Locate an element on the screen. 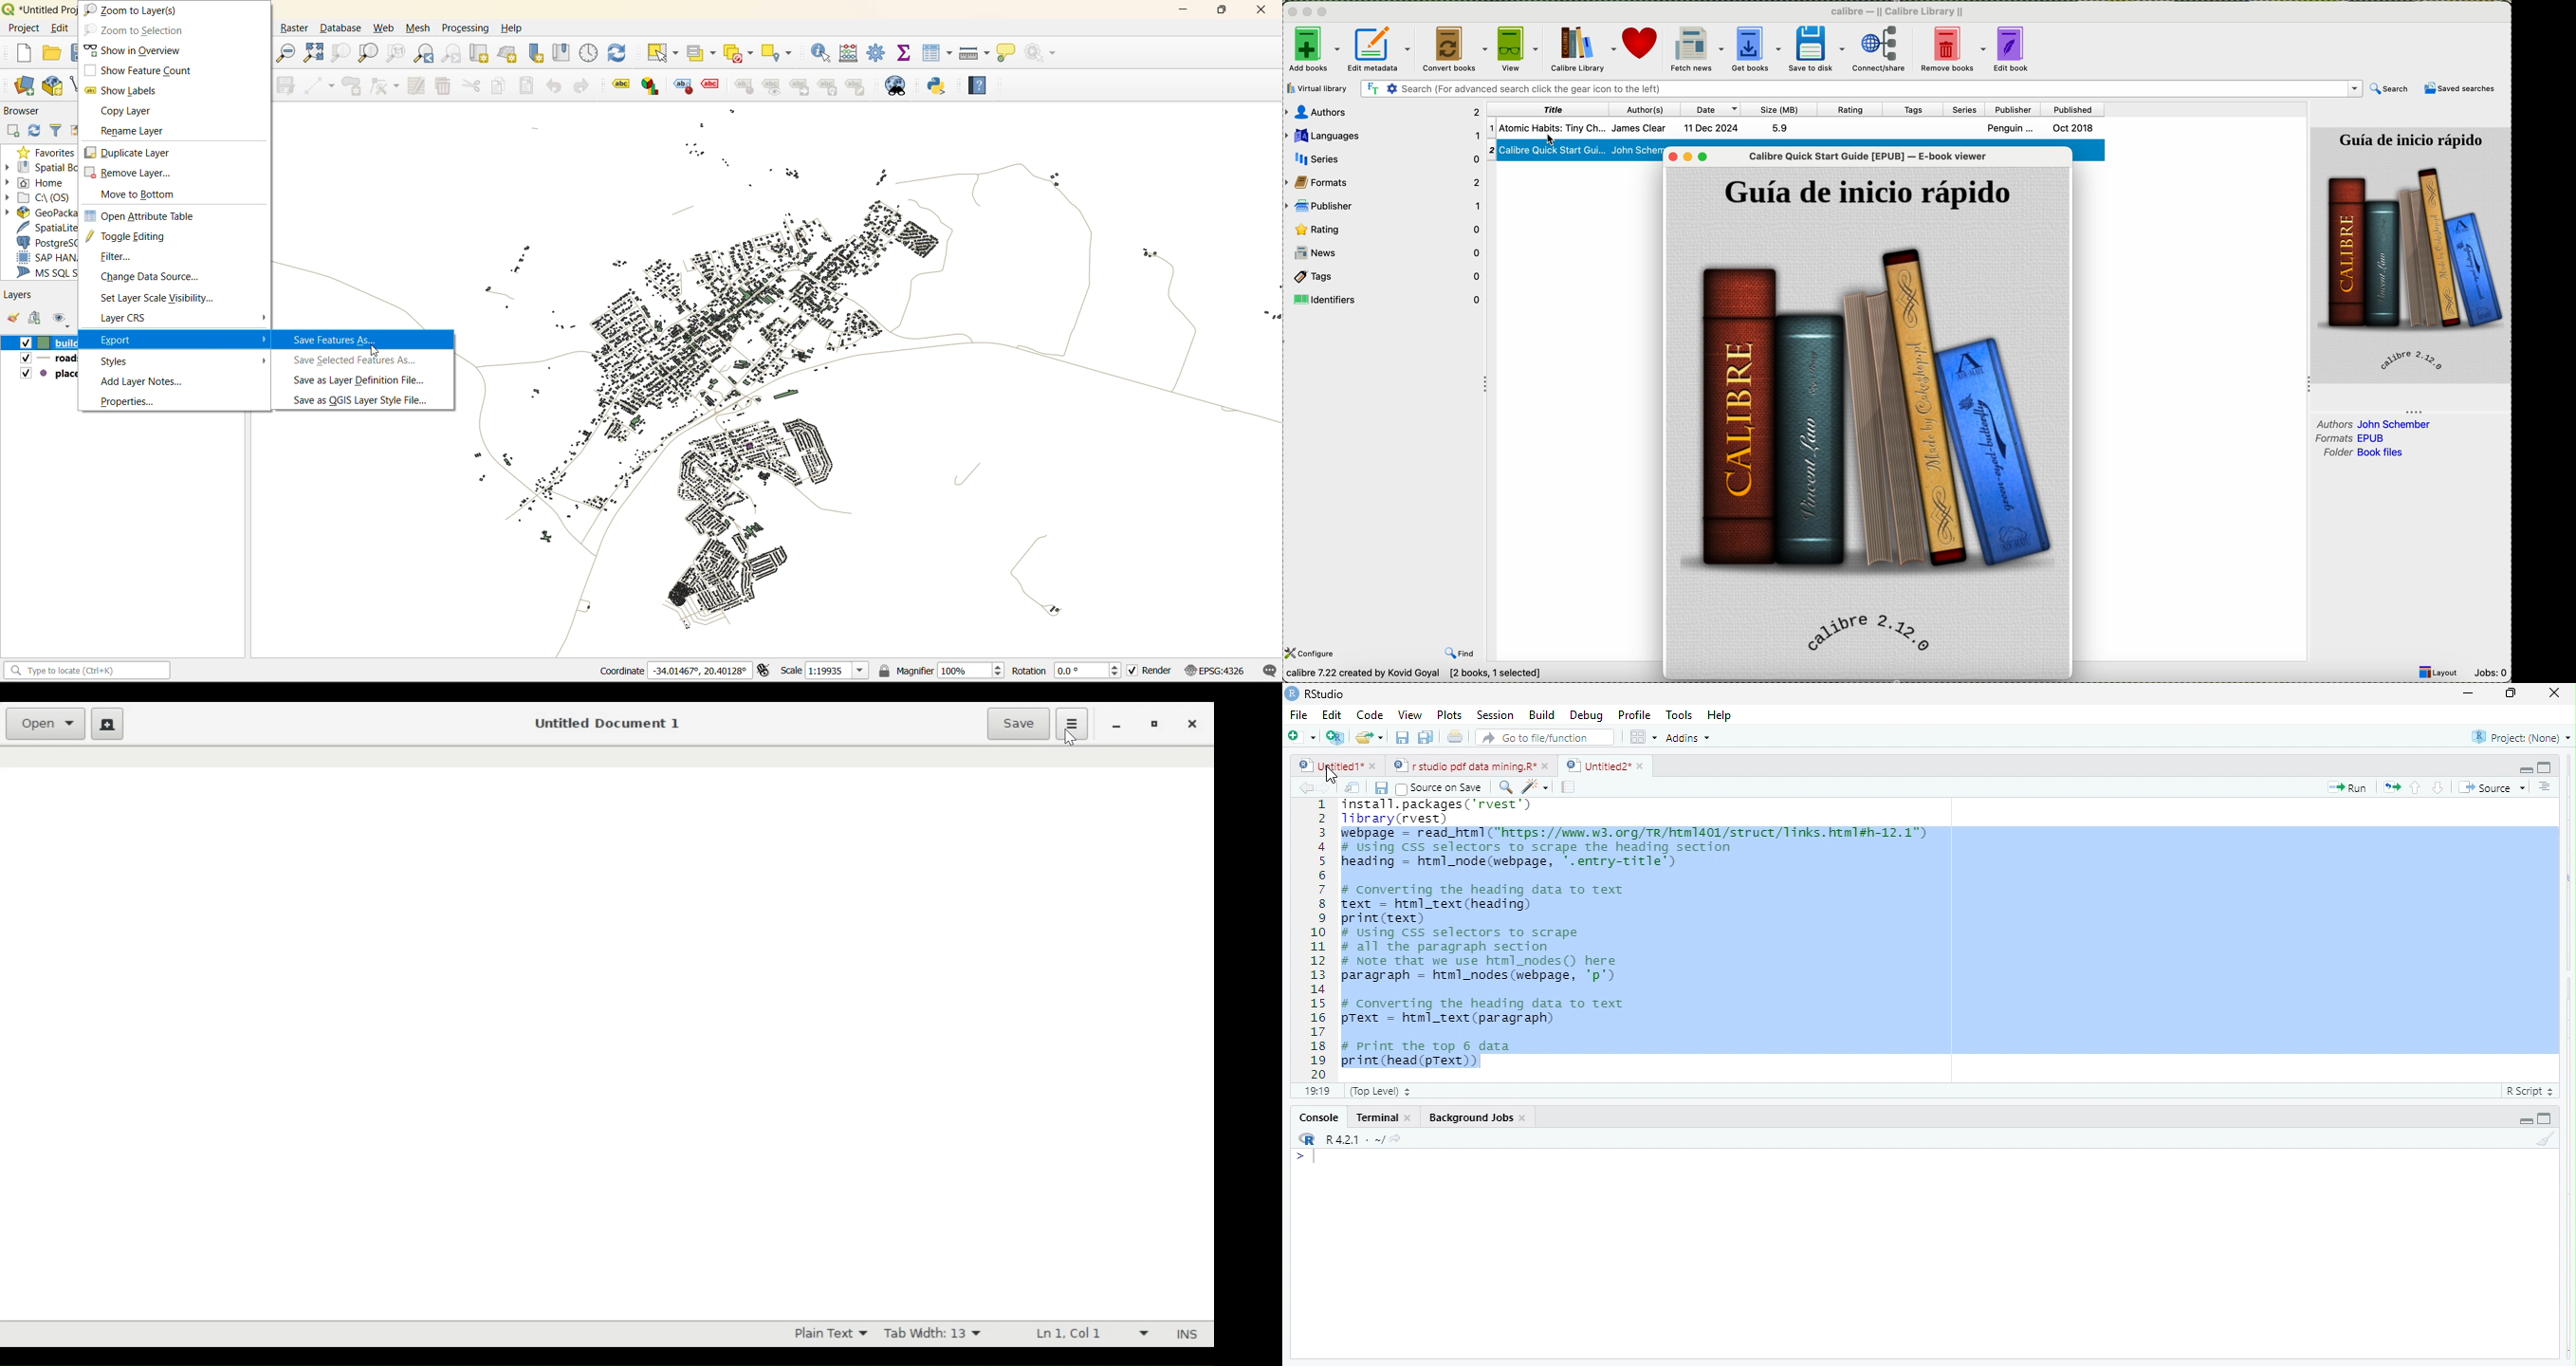 This screenshot has width=2576, height=1372. date is located at coordinates (1712, 110).